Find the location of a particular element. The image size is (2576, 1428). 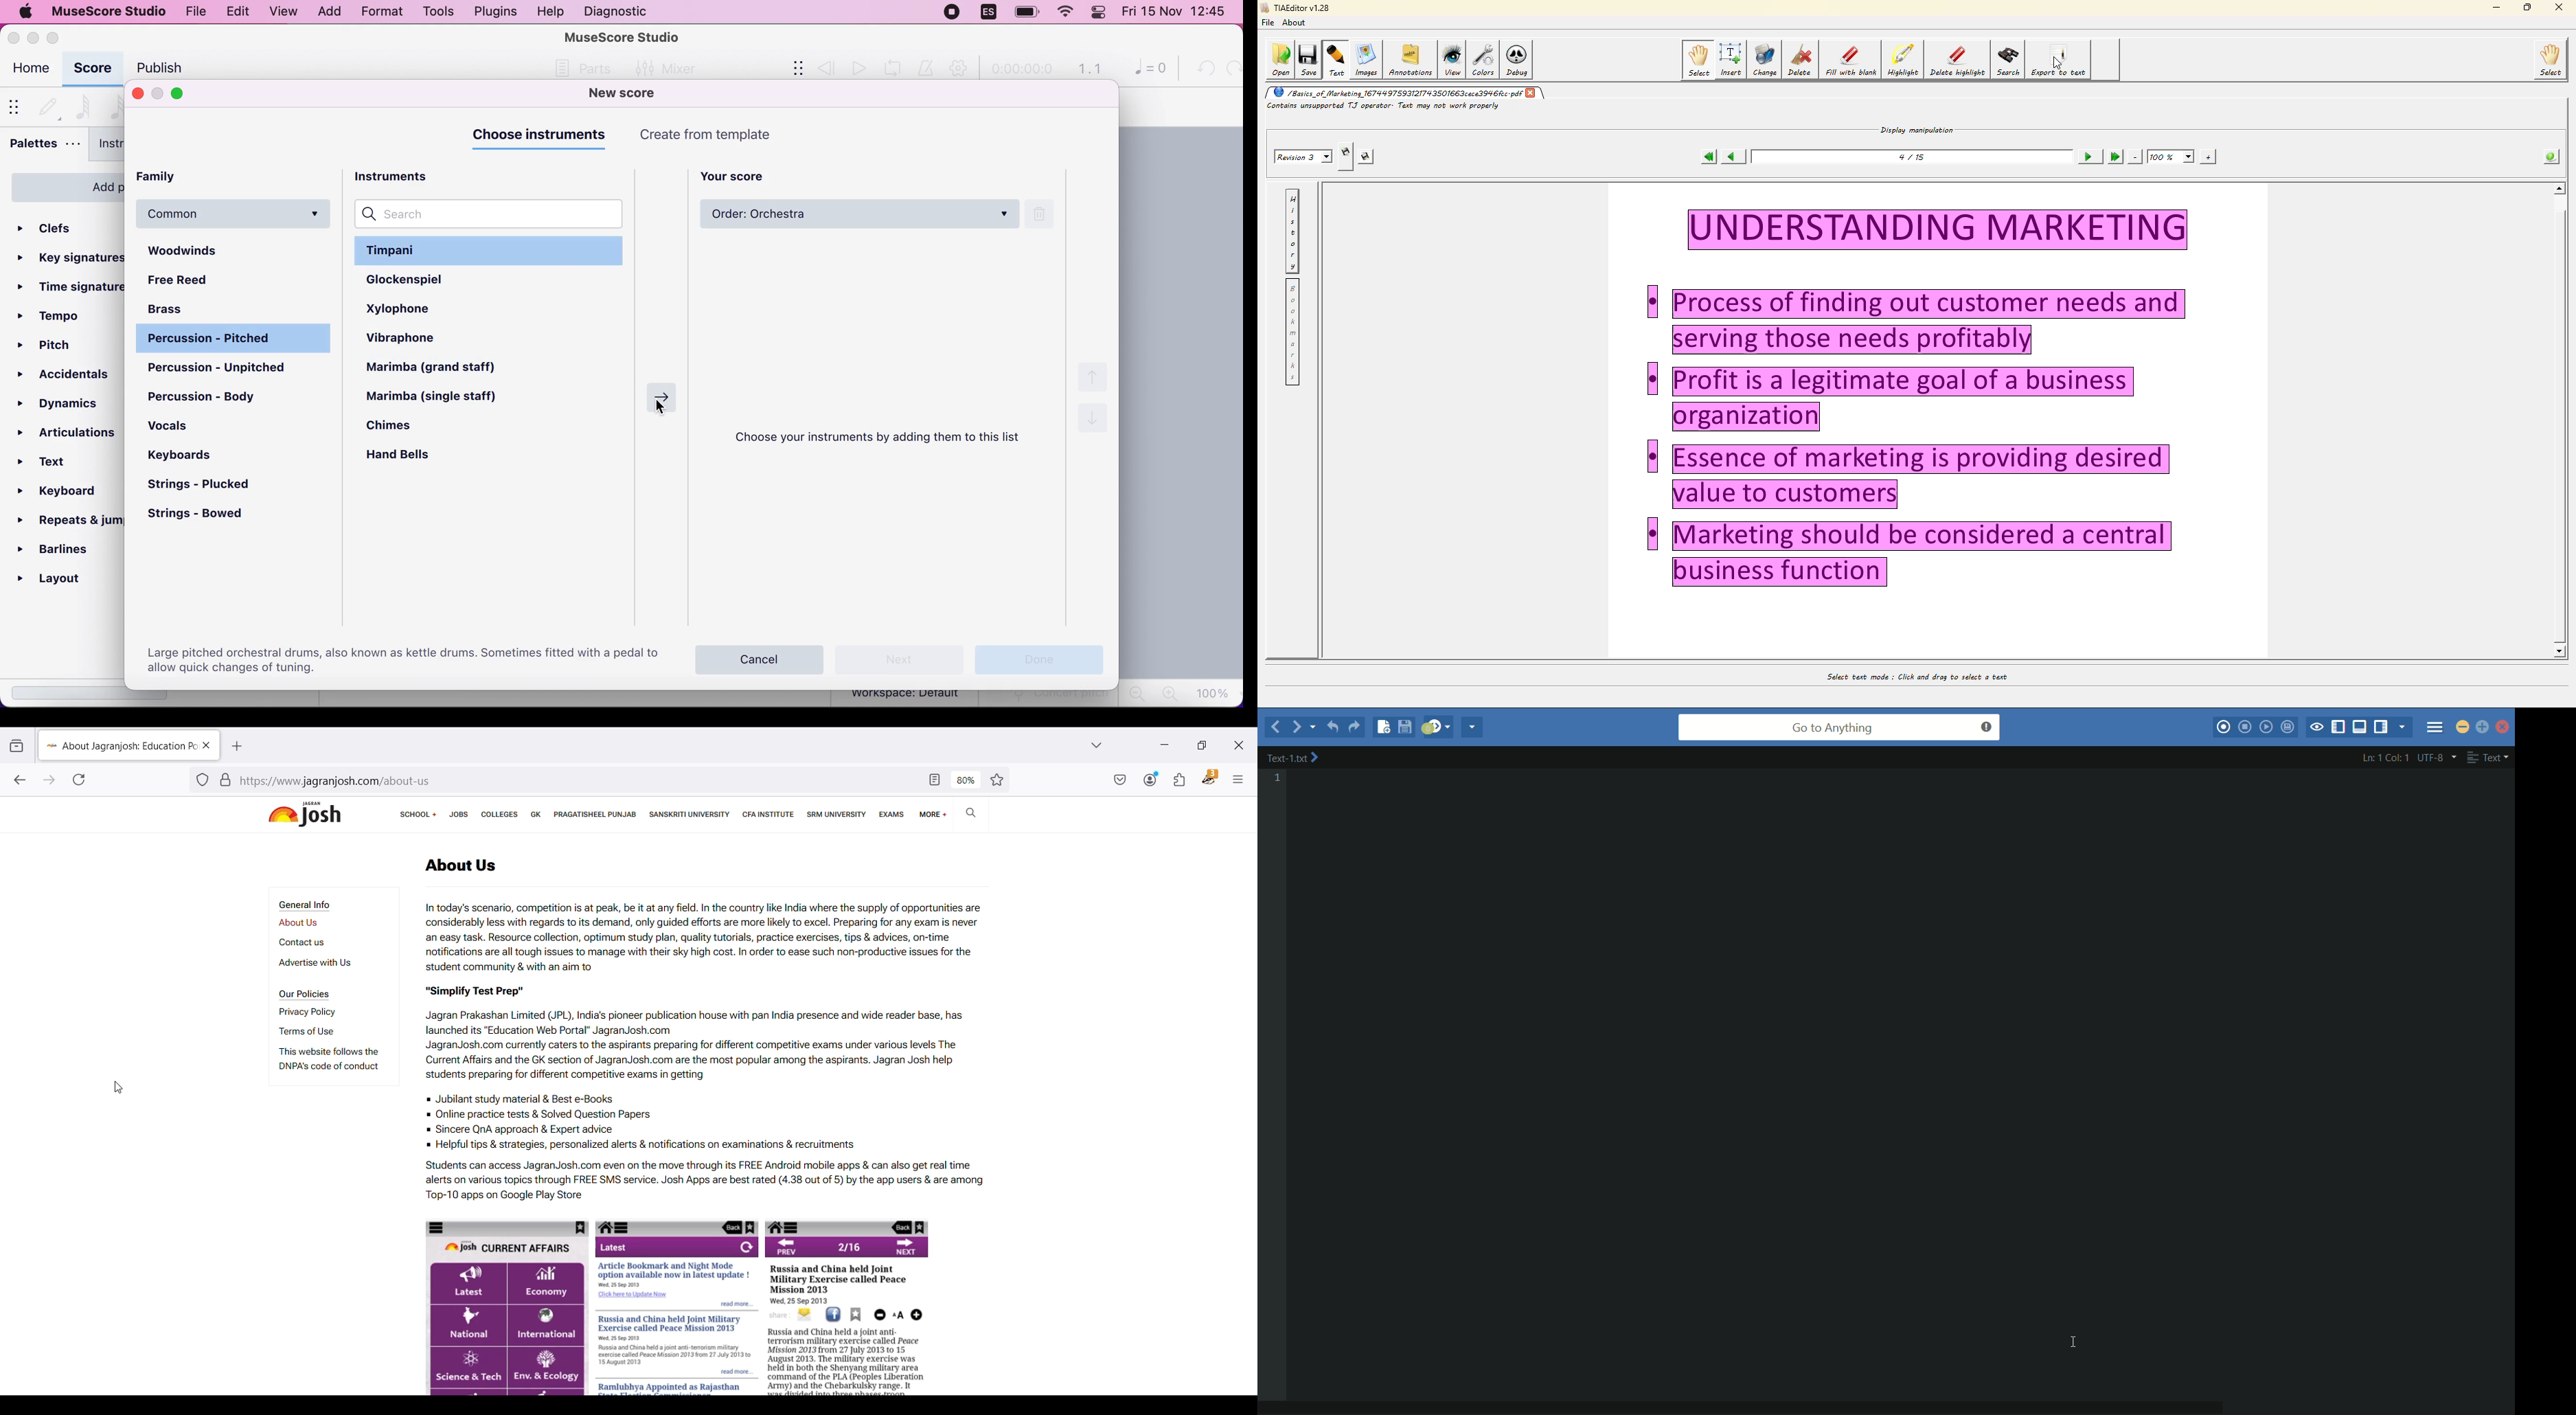

Section title - Our Policies is located at coordinates (305, 994).